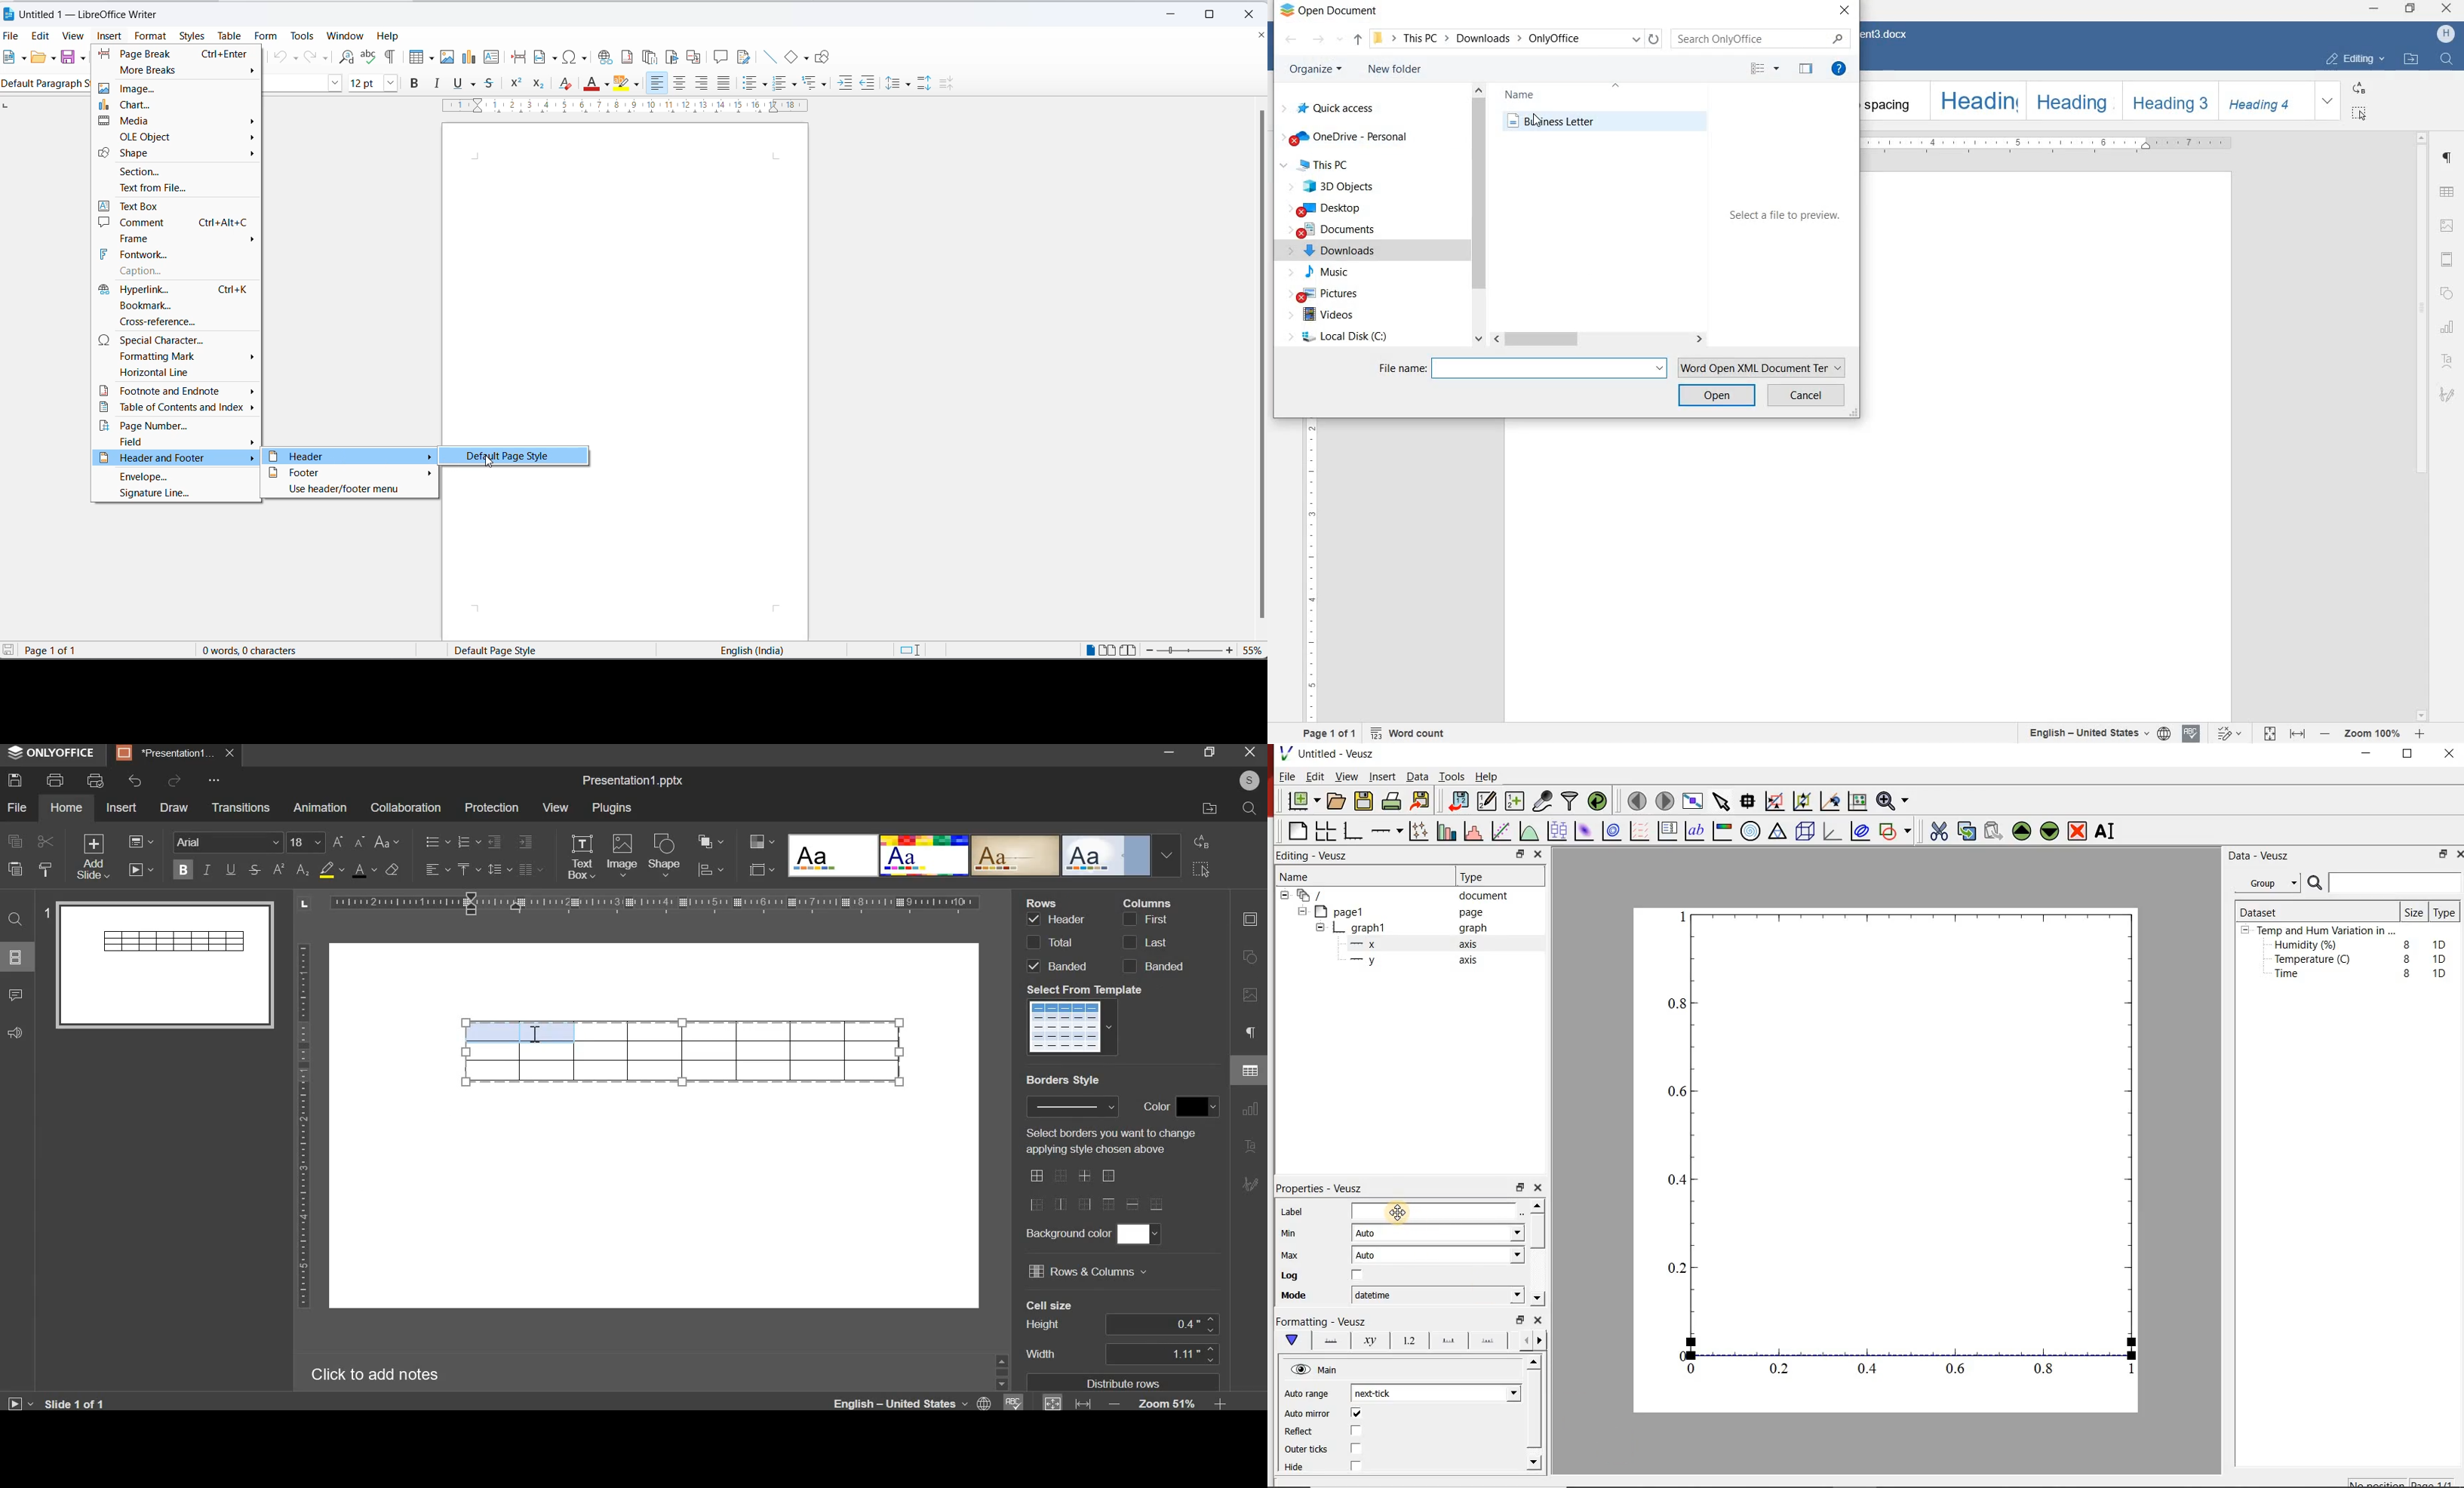 This screenshot has height=1512, width=2464. Describe the element at coordinates (1196, 1107) in the screenshot. I see `border color` at that location.